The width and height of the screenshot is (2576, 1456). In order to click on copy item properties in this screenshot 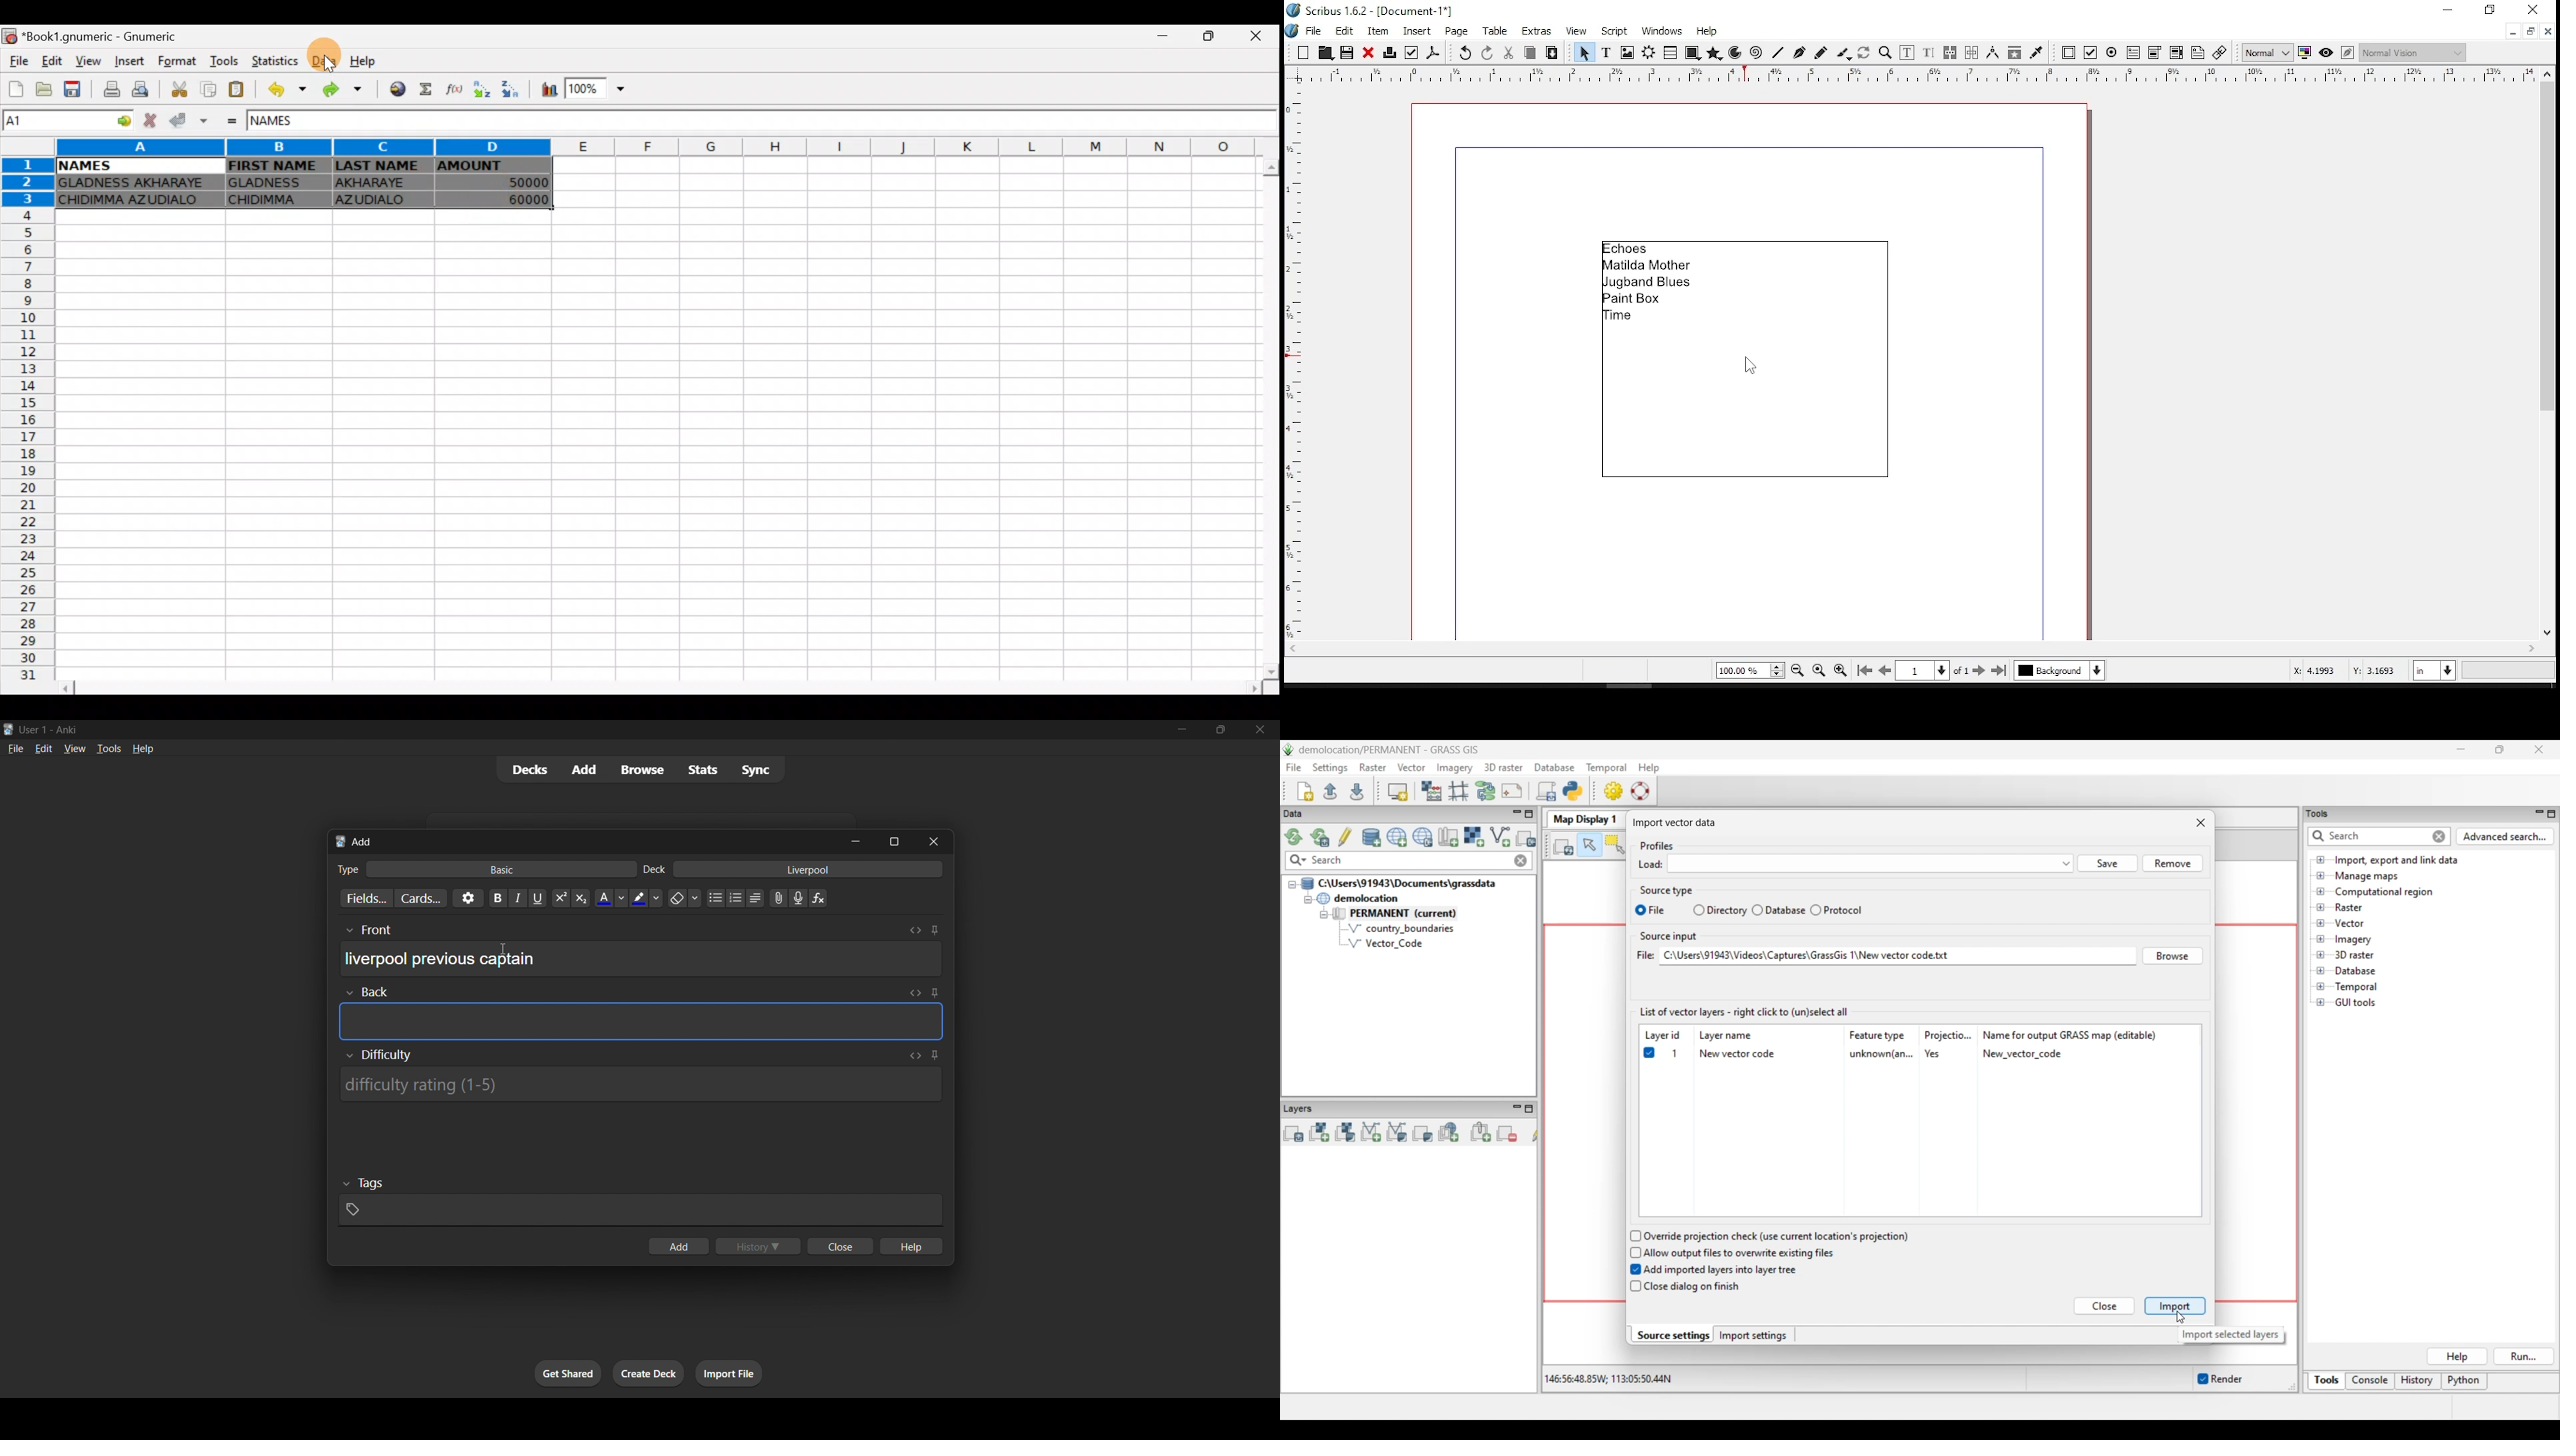, I will do `click(2012, 52)`.